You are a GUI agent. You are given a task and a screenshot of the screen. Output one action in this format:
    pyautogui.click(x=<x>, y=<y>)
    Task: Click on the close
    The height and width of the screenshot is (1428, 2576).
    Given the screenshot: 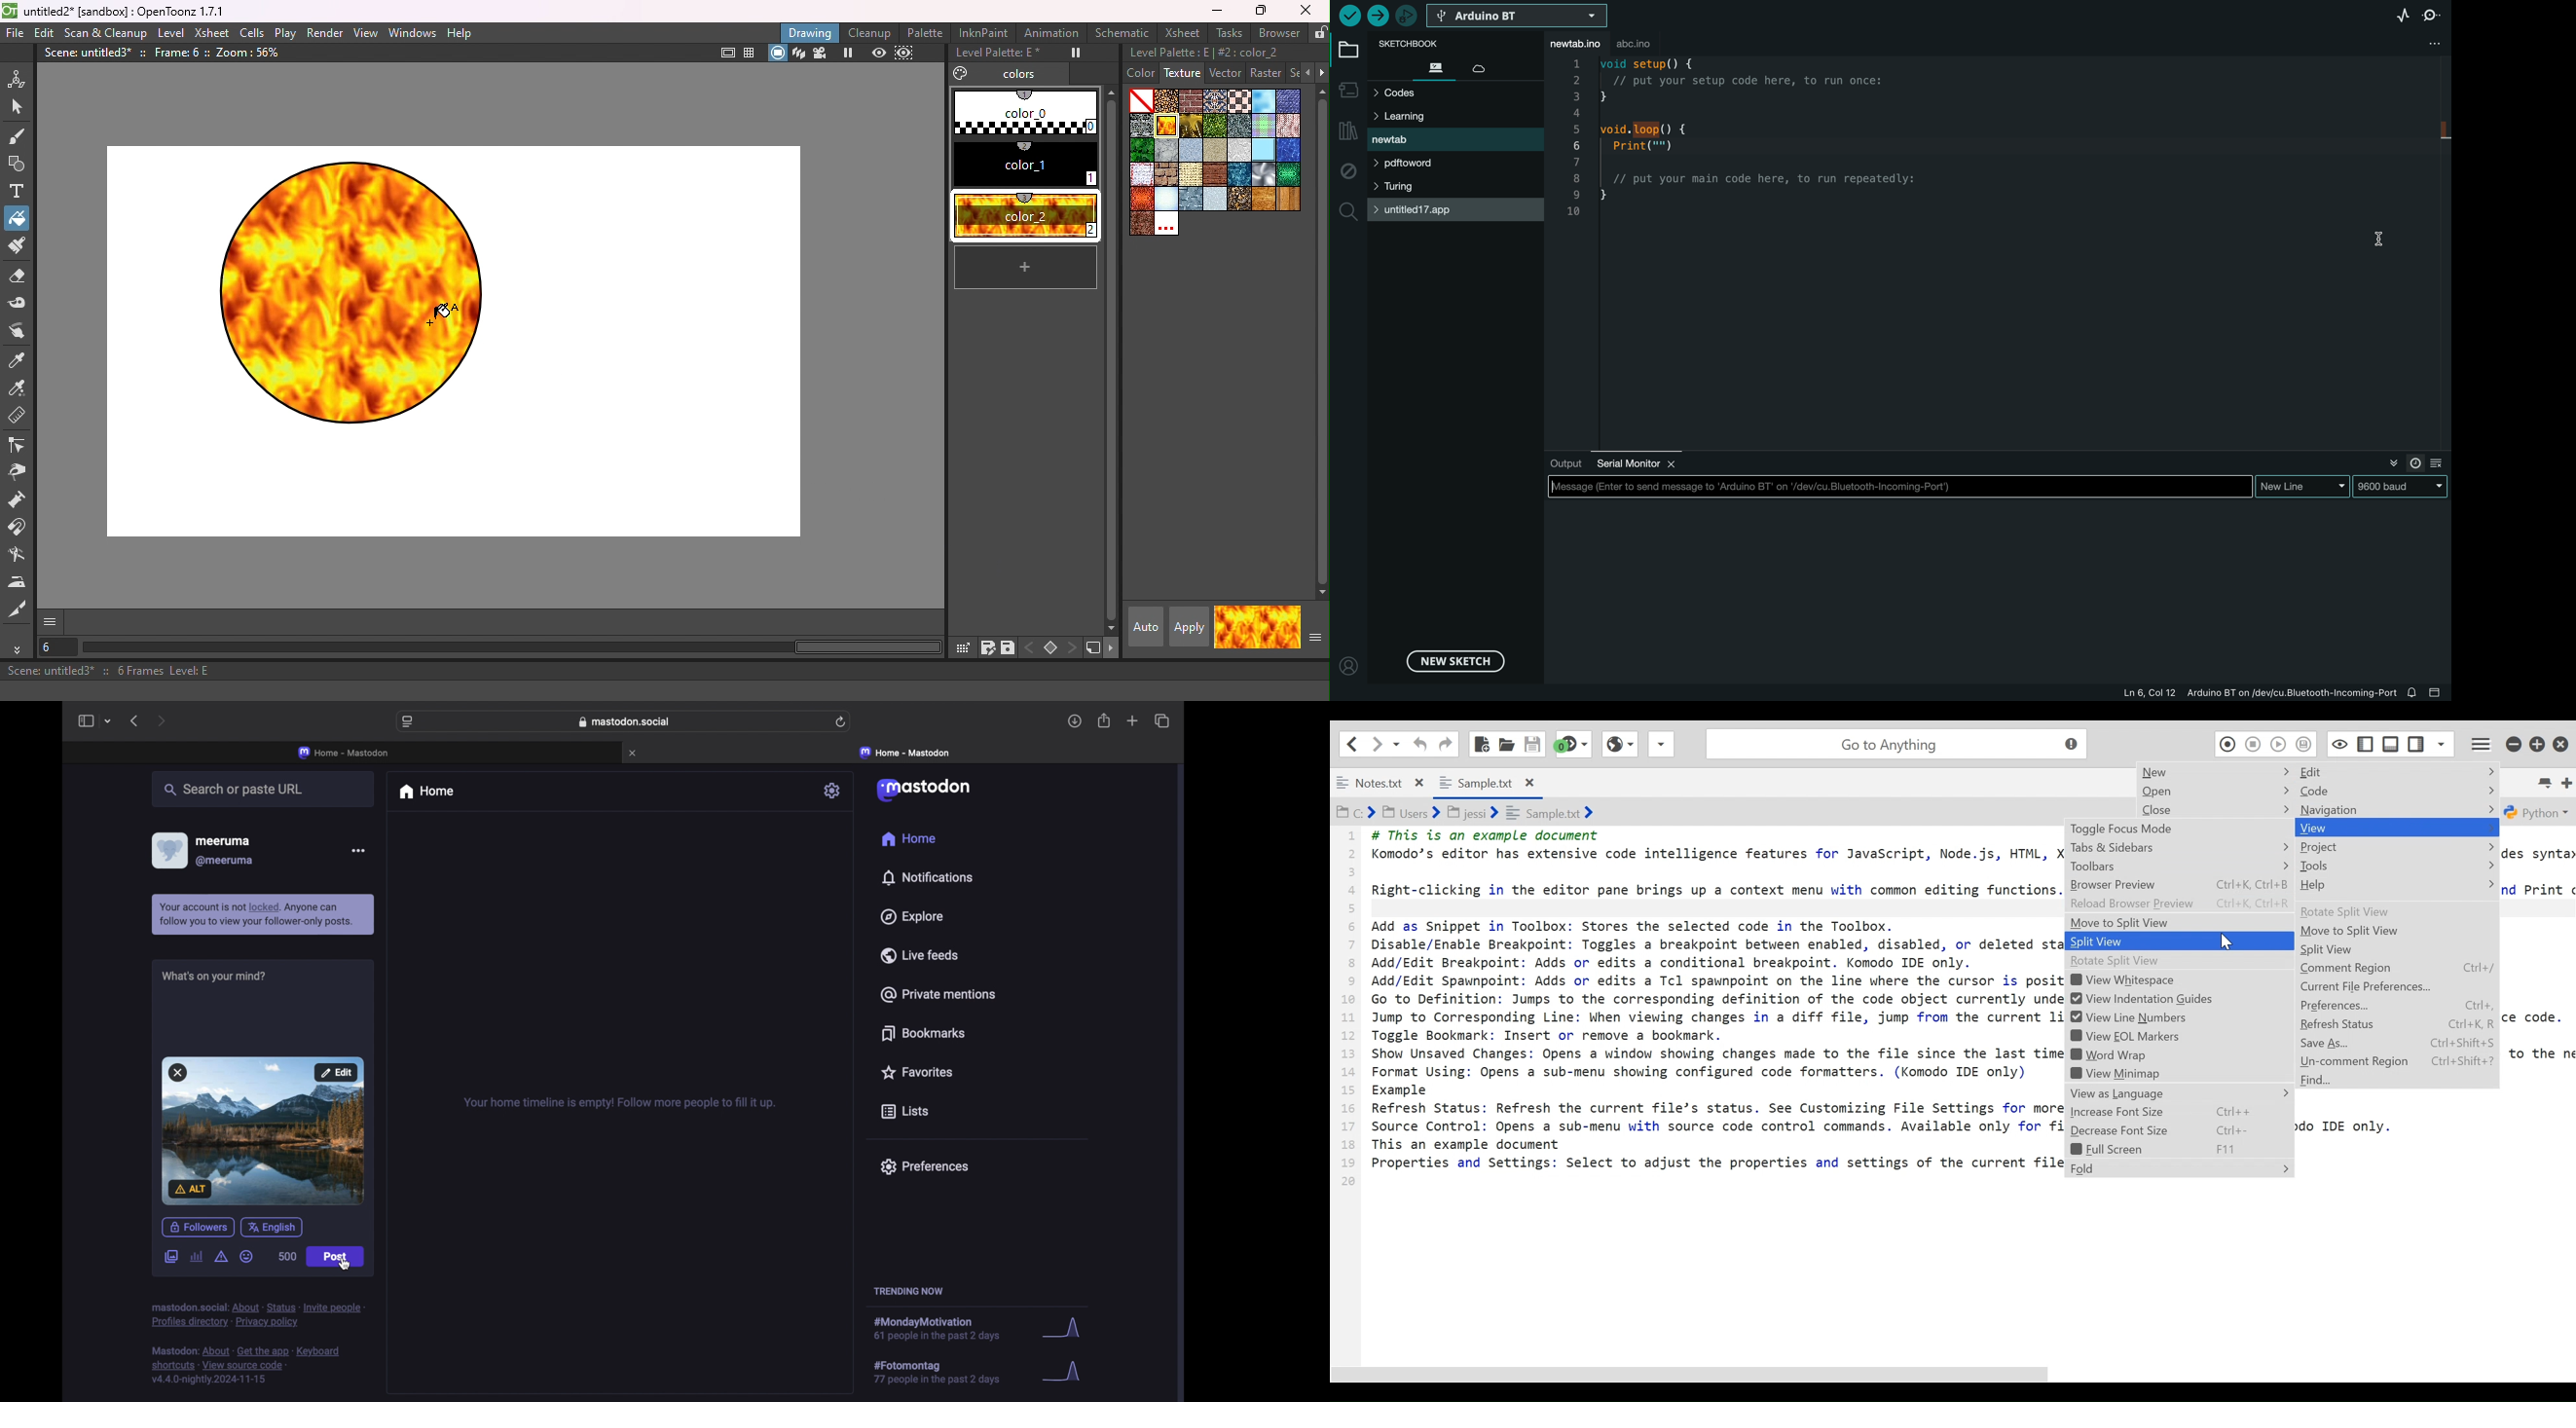 What is the action you would take?
    pyautogui.click(x=635, y=753)
    